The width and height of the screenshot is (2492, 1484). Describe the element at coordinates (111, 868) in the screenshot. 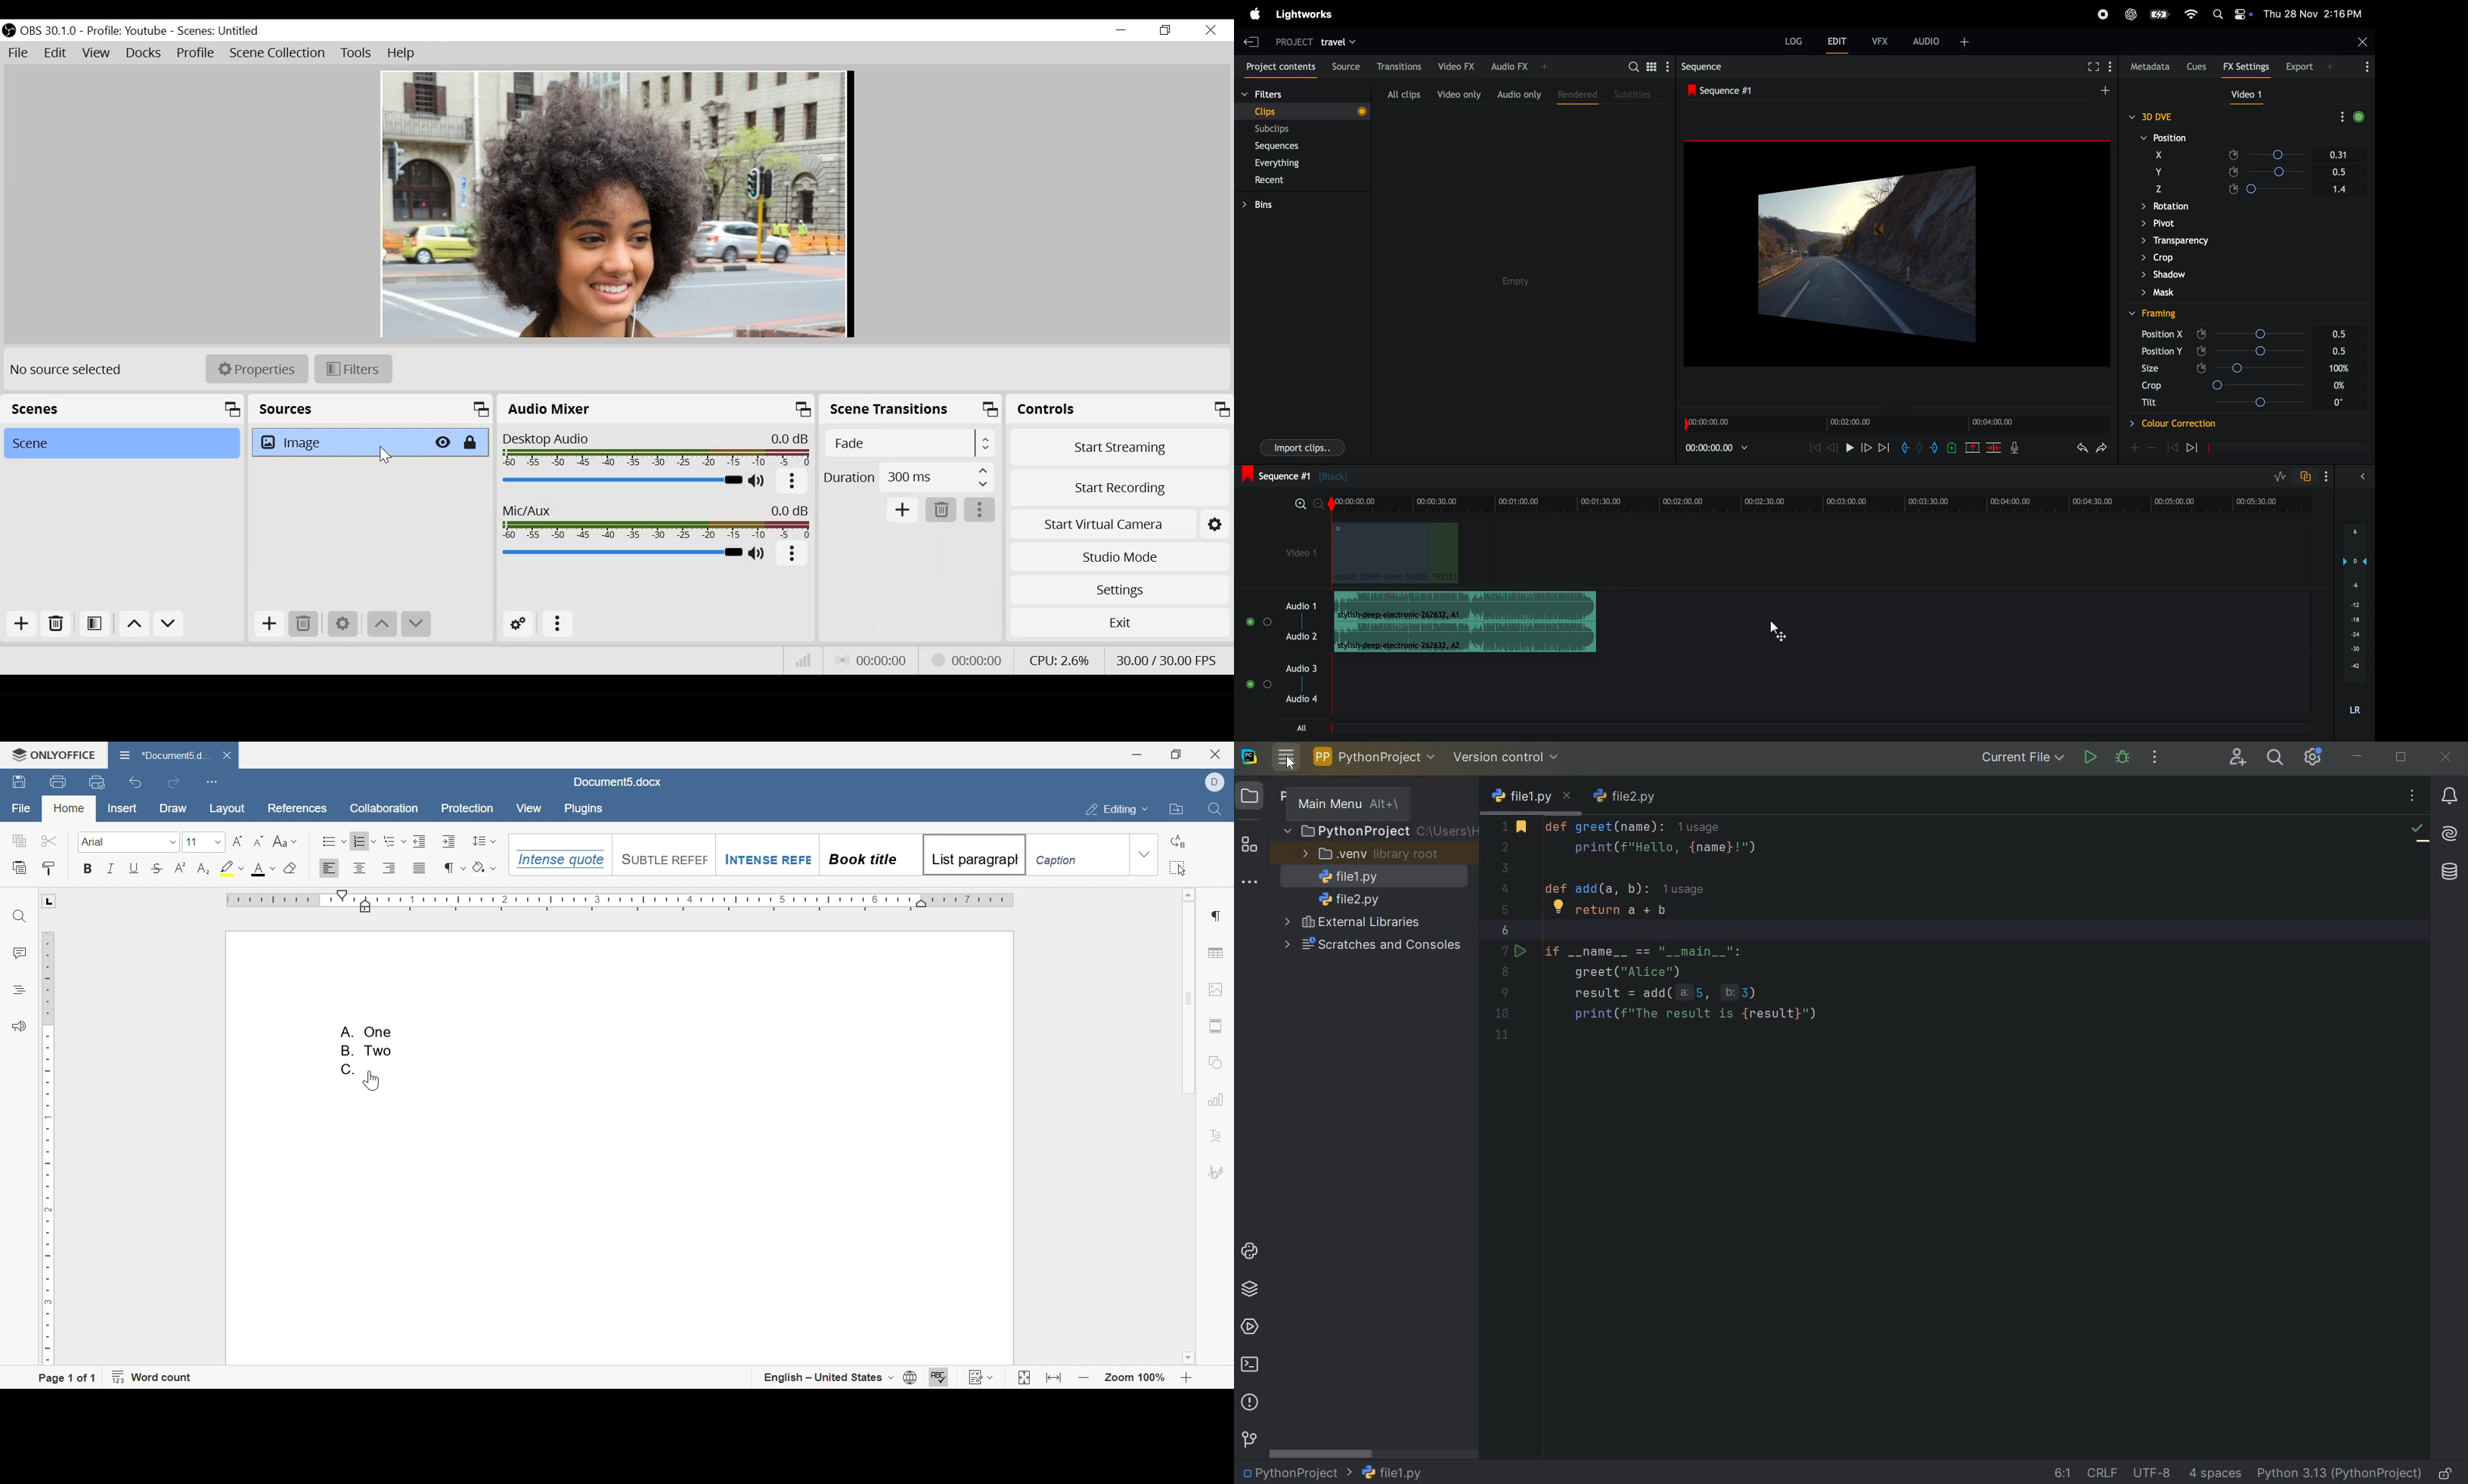

I see `Italic` at that location.